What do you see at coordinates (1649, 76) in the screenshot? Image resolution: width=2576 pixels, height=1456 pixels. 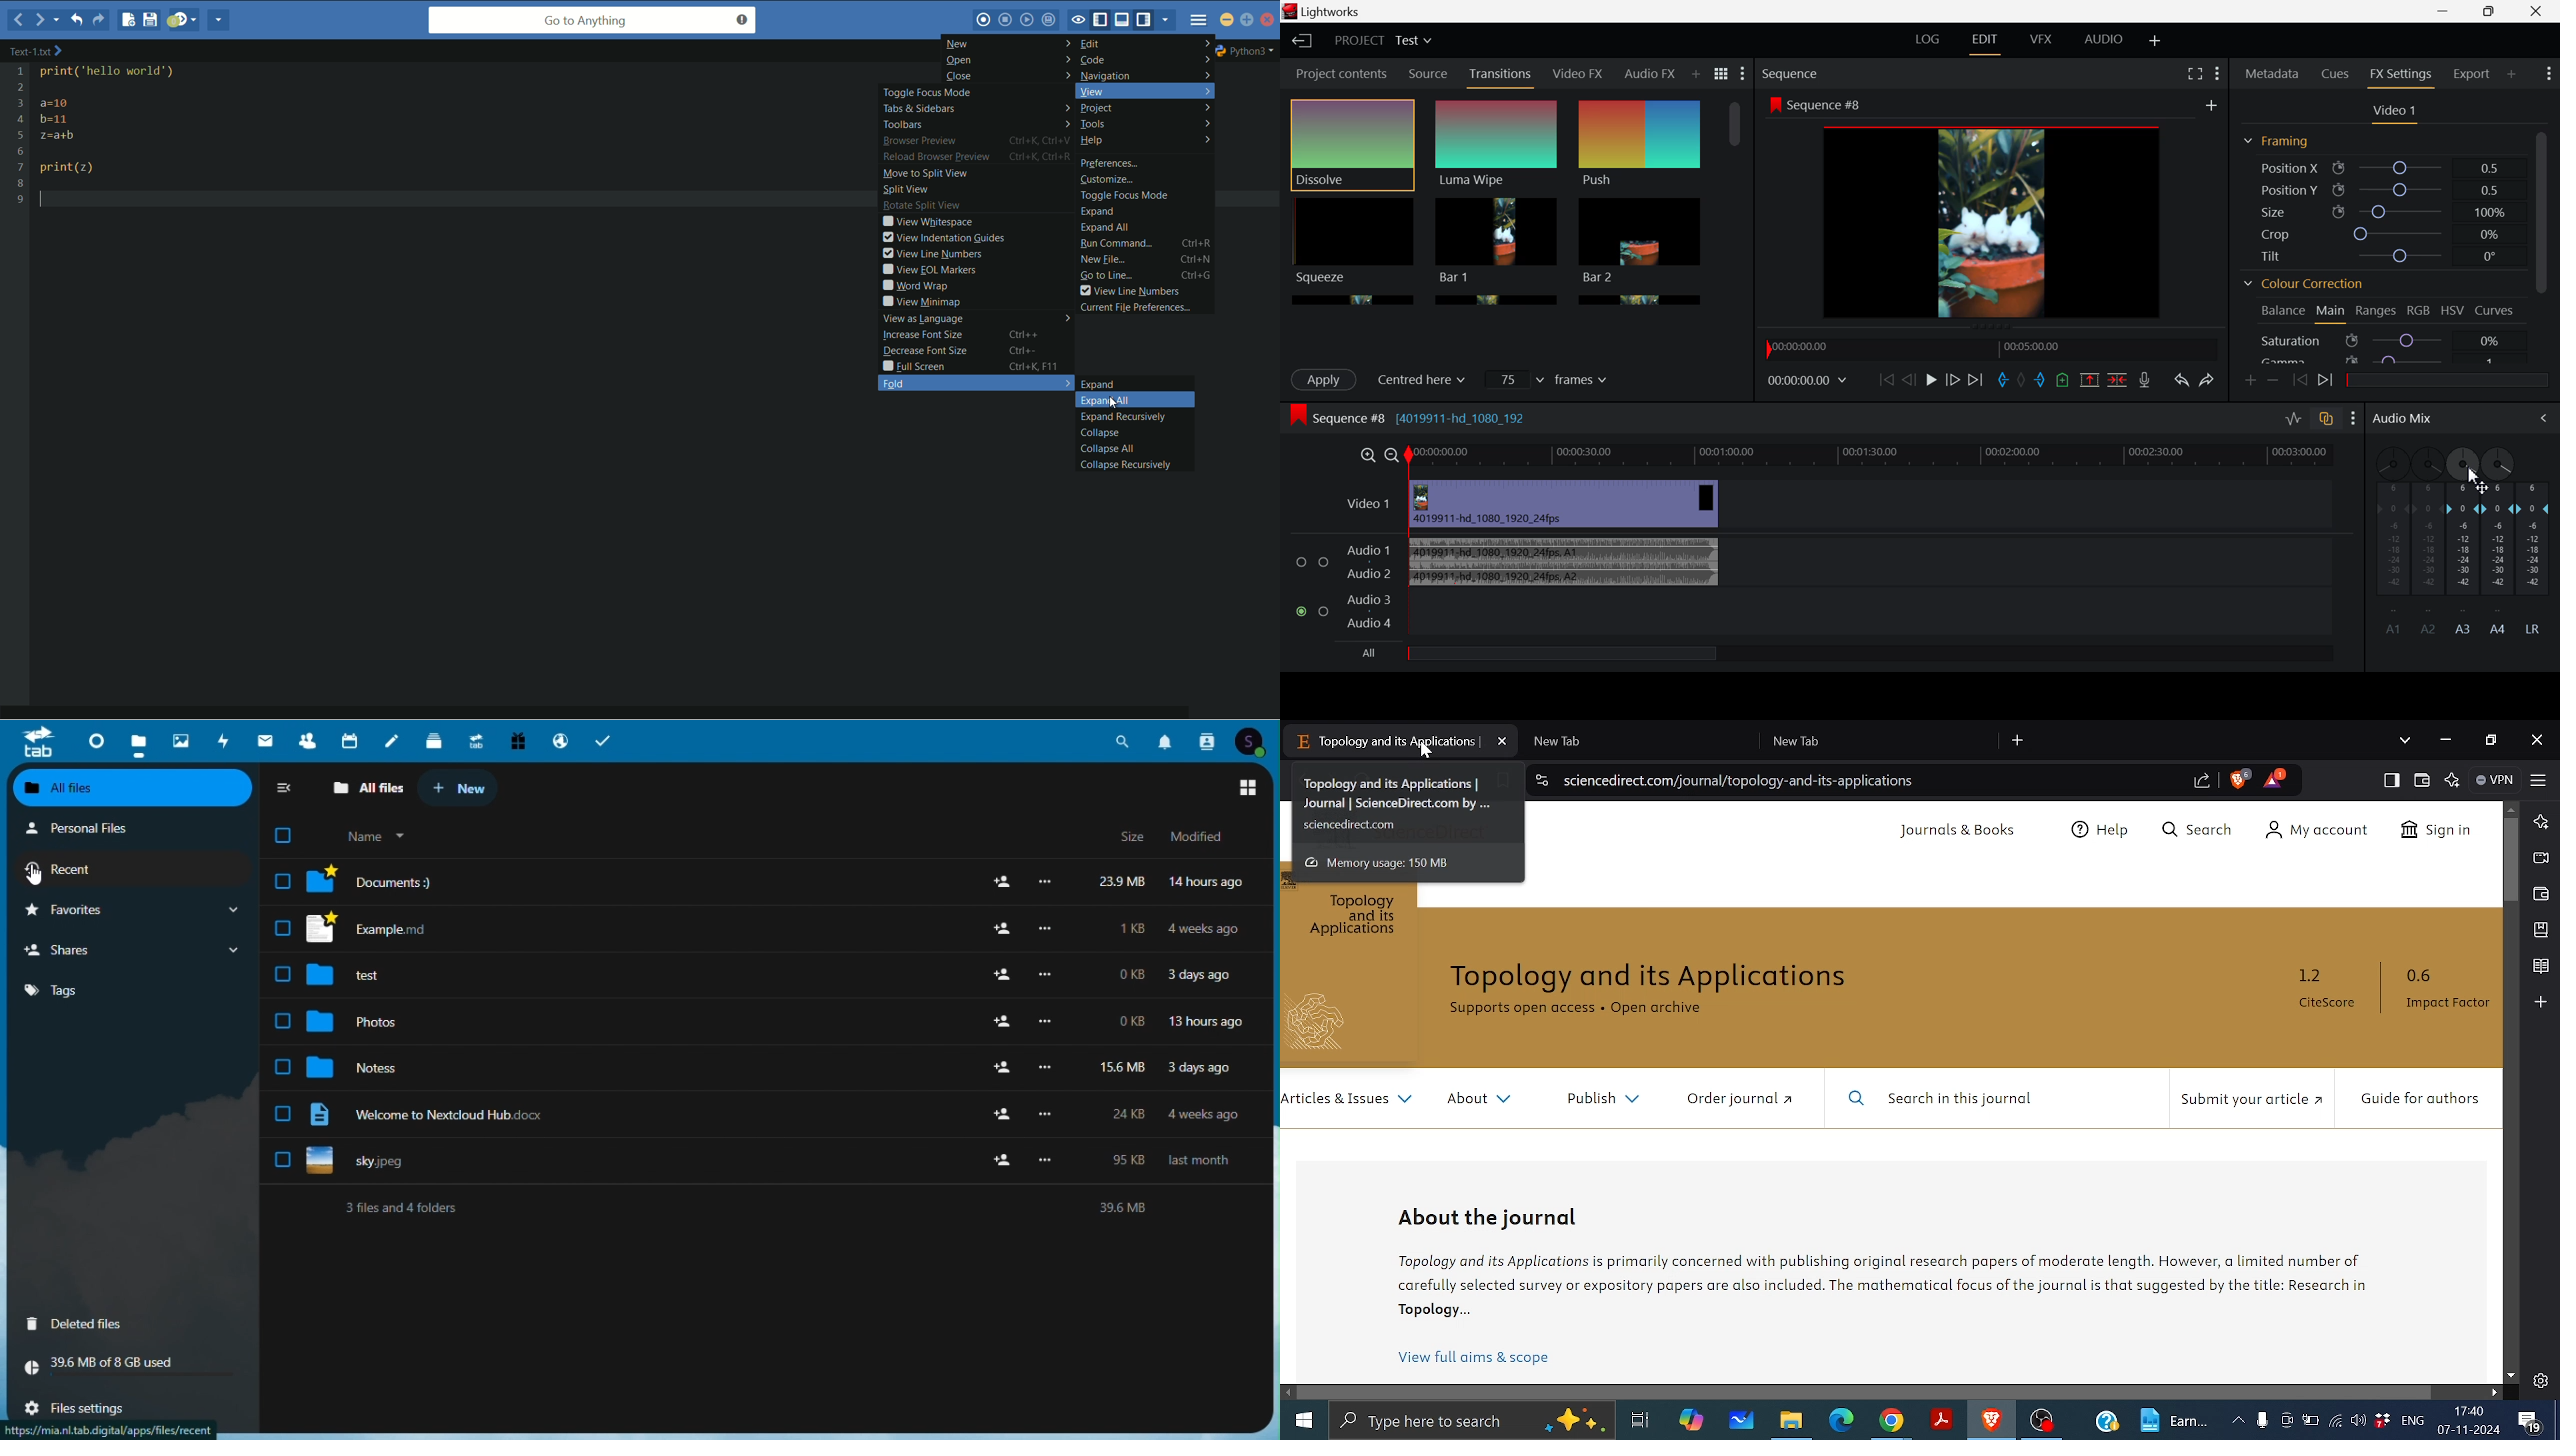 I see `Audio FX` at bounding box center [1649, 76].